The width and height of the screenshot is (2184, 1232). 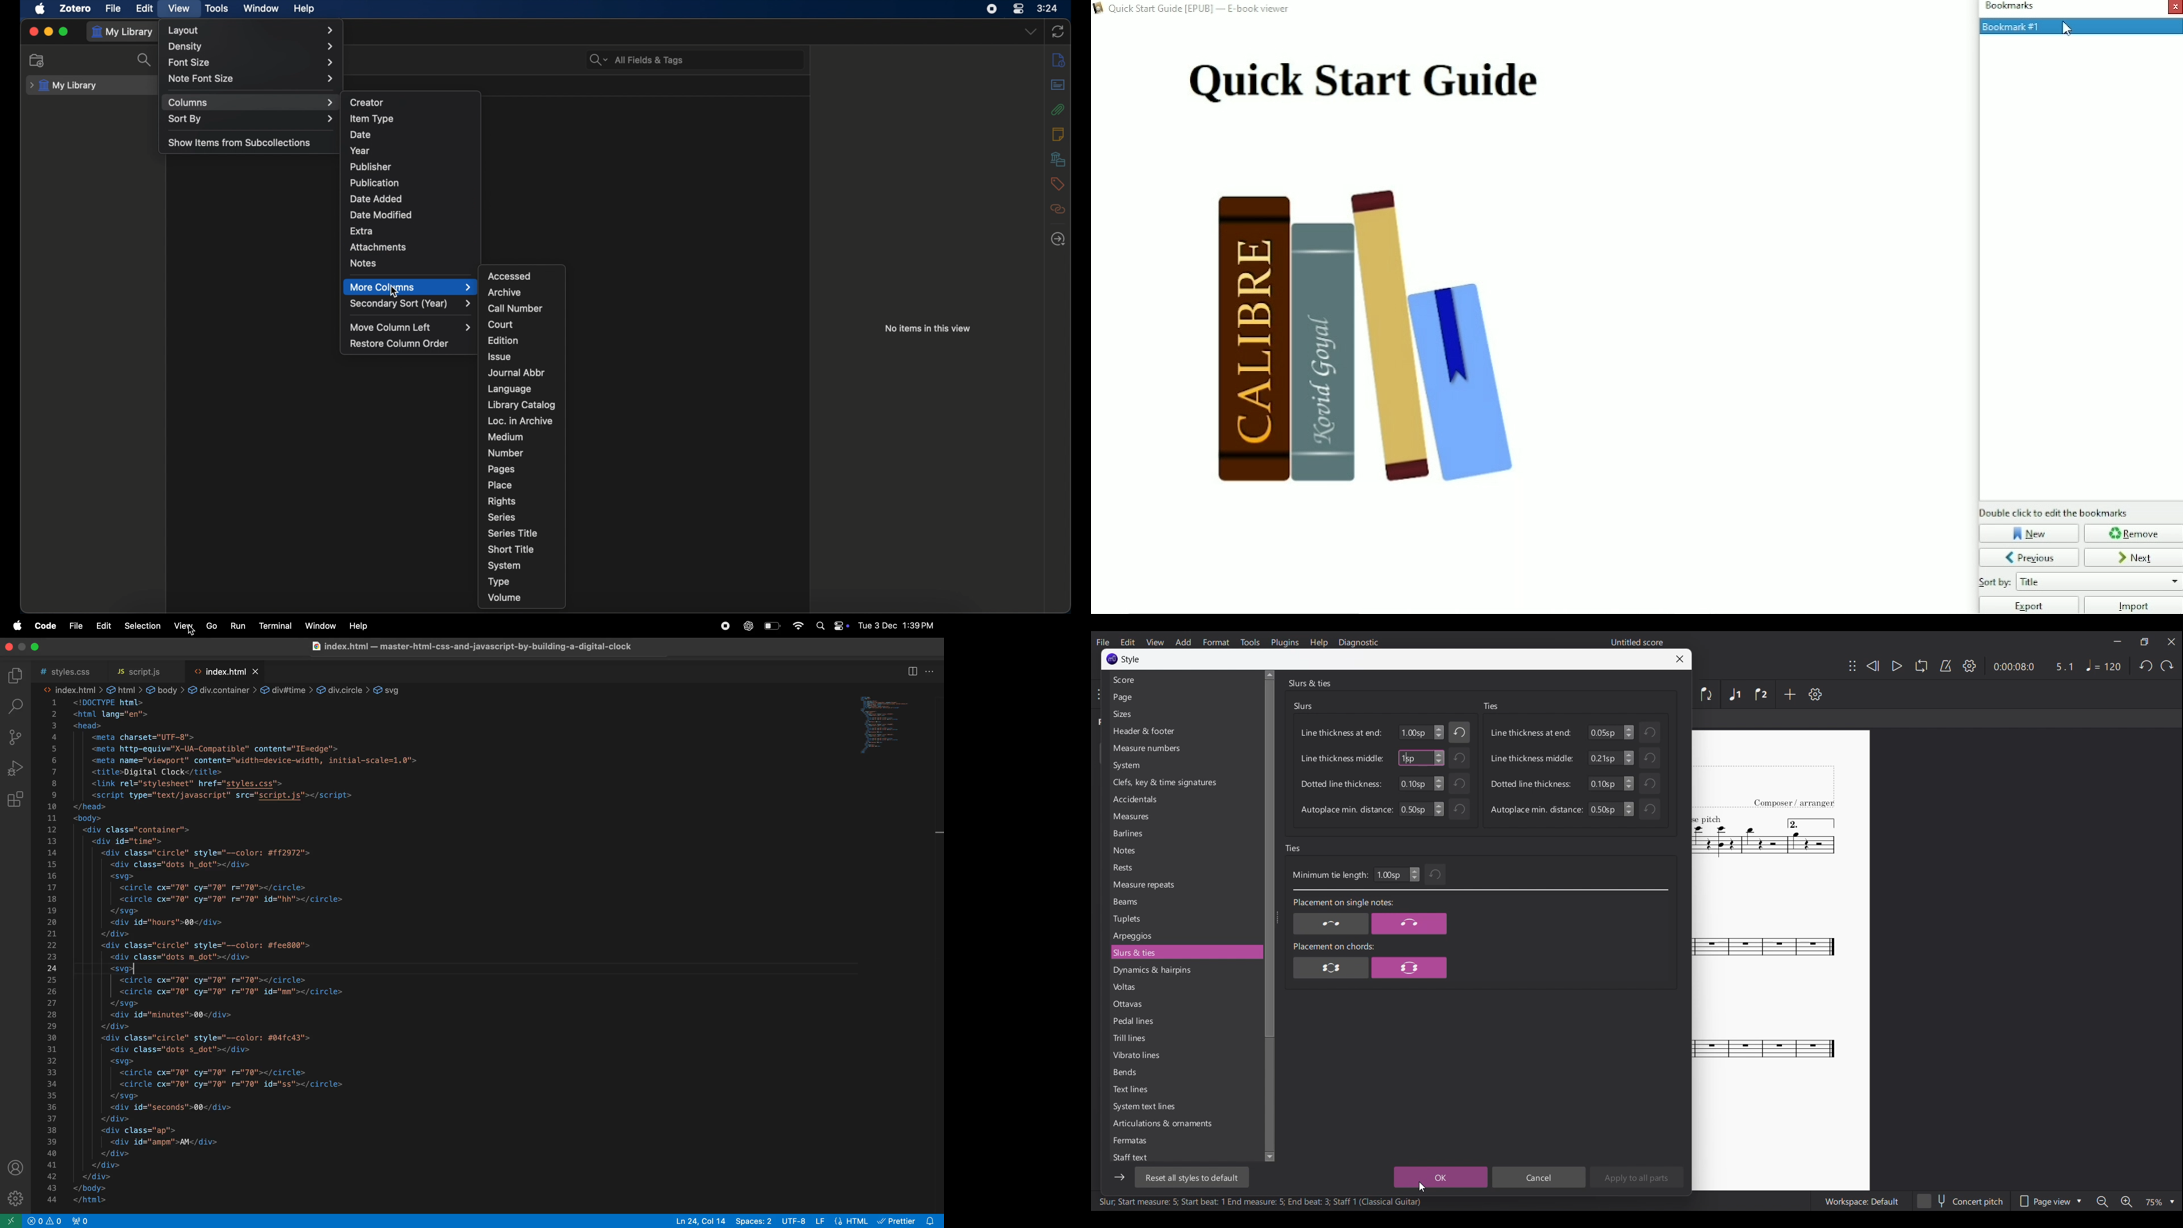 What do you see at coordinates (372, 118) in the screenshot?
I see `item type` at bounding box center [372, 118].